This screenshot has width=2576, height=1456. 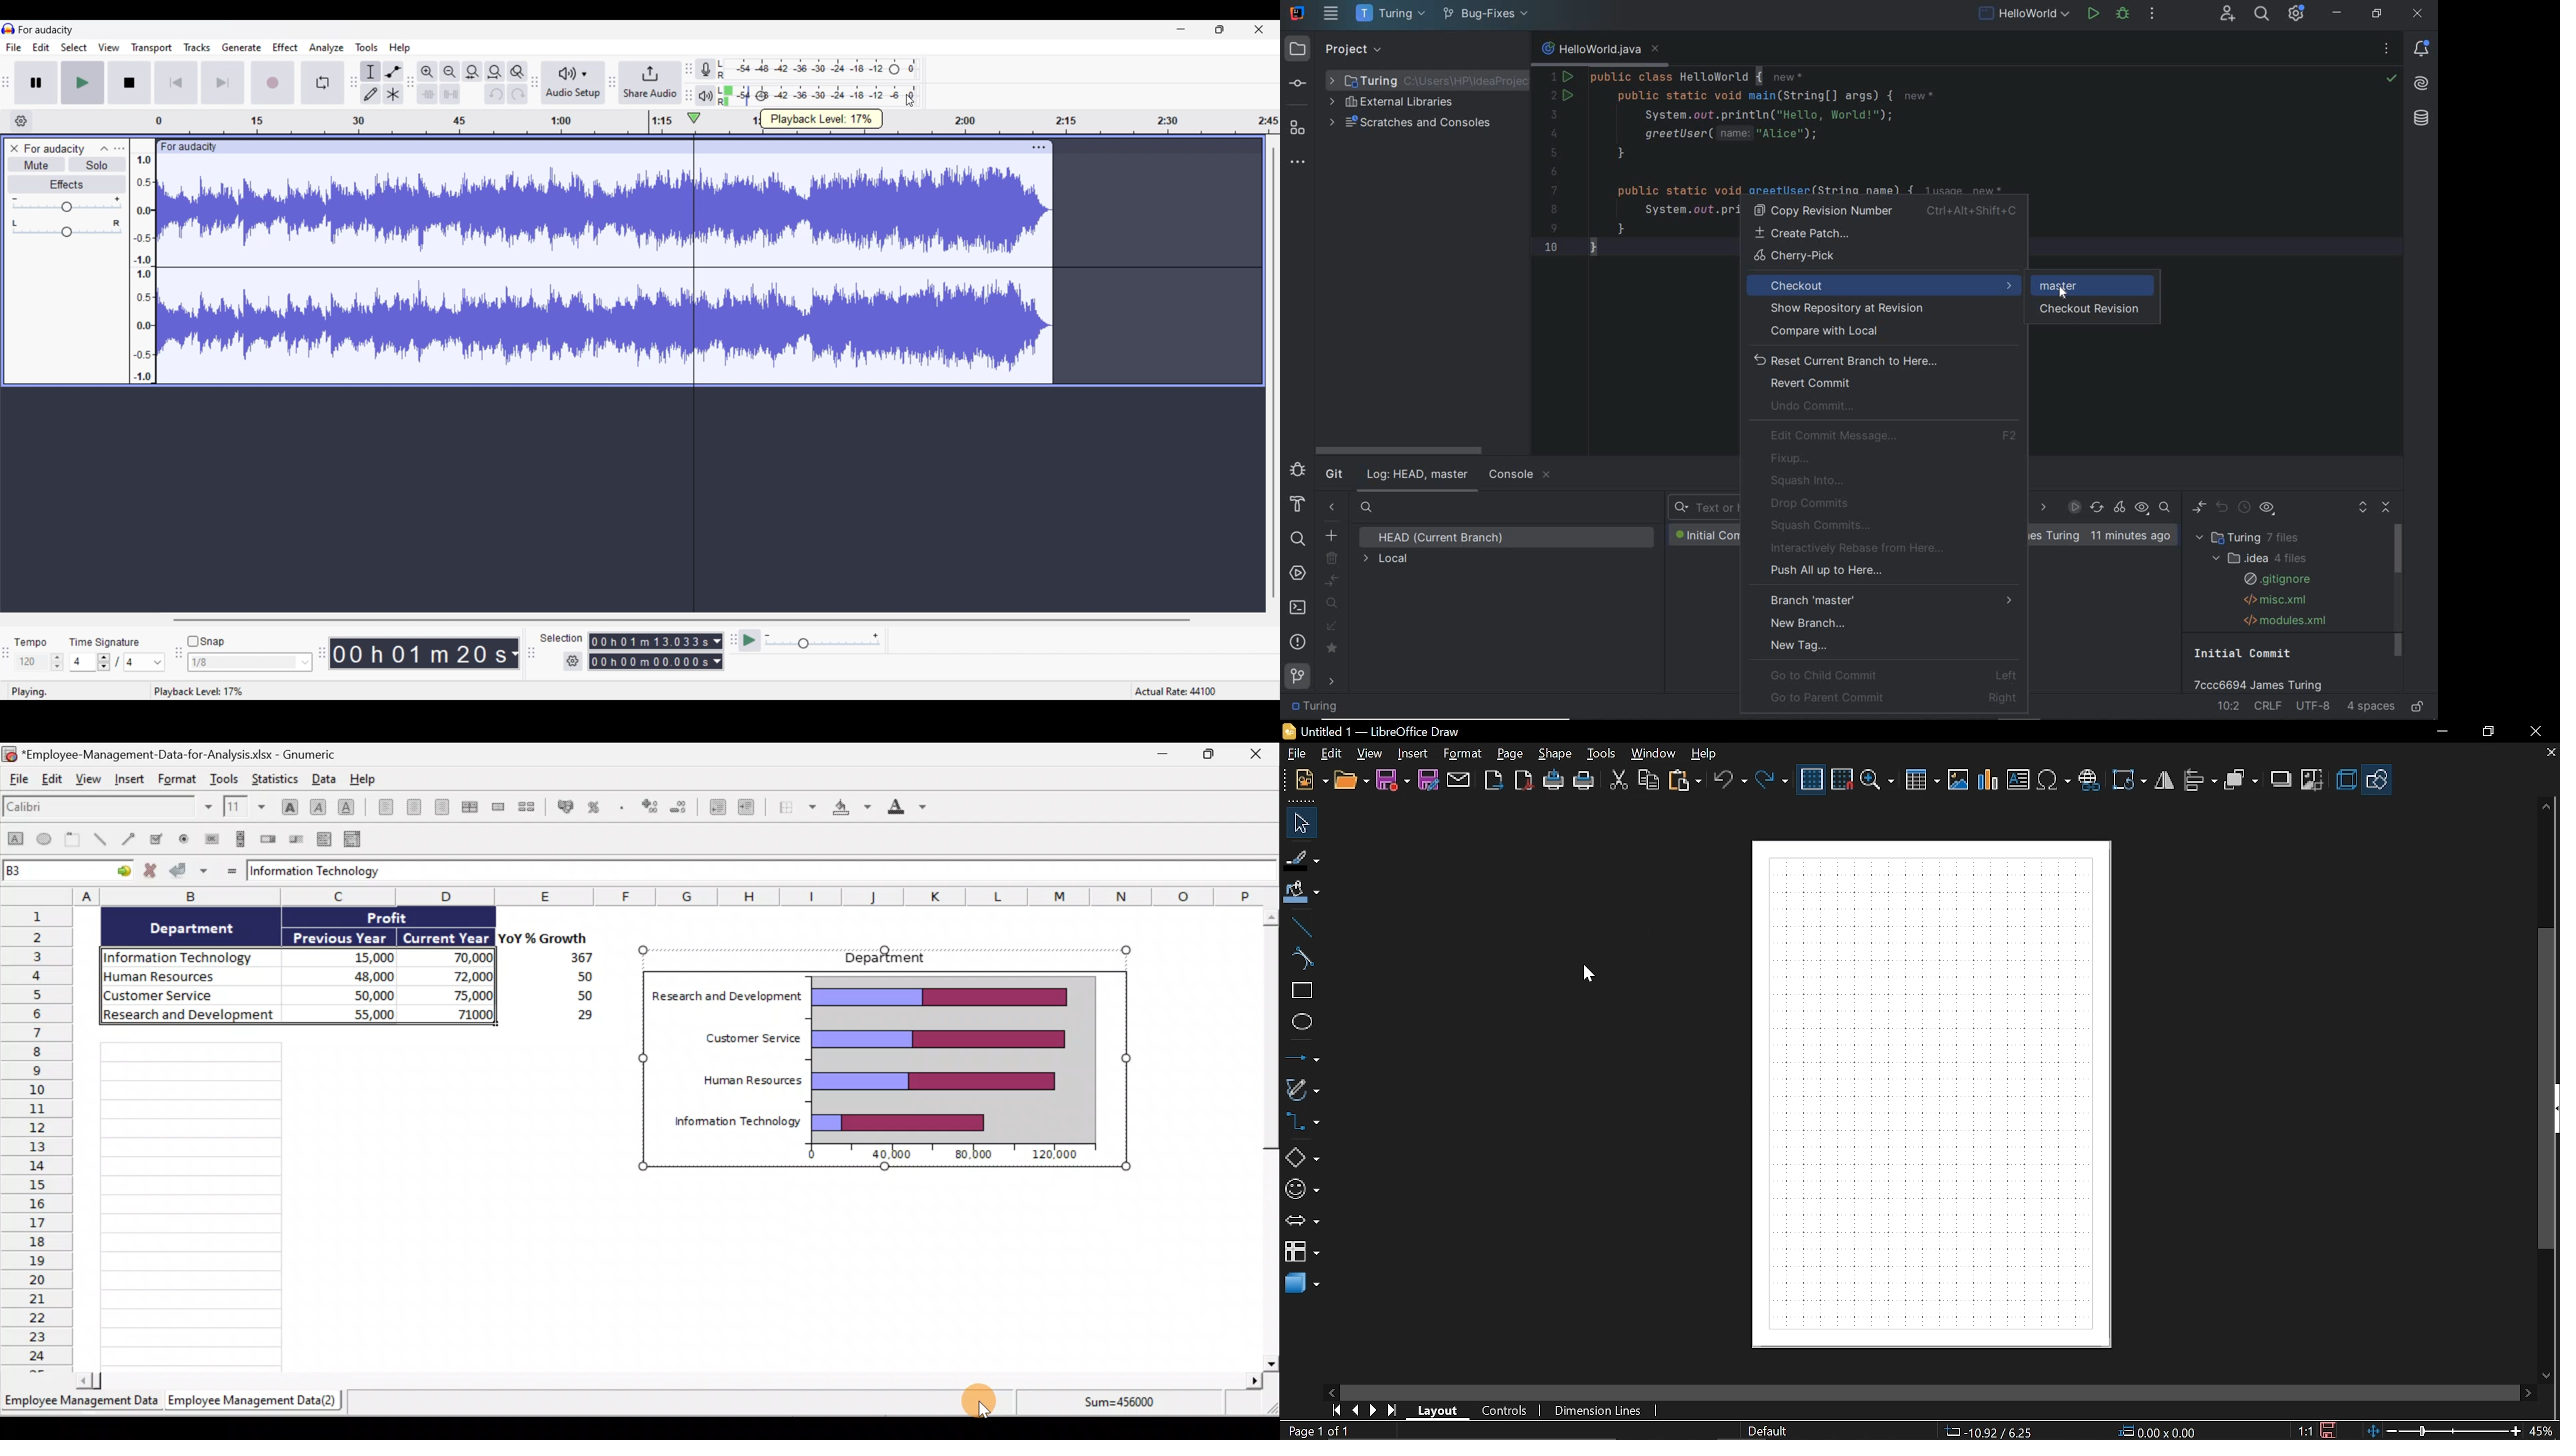 I want to click on line, so click(x=1301, y=928).